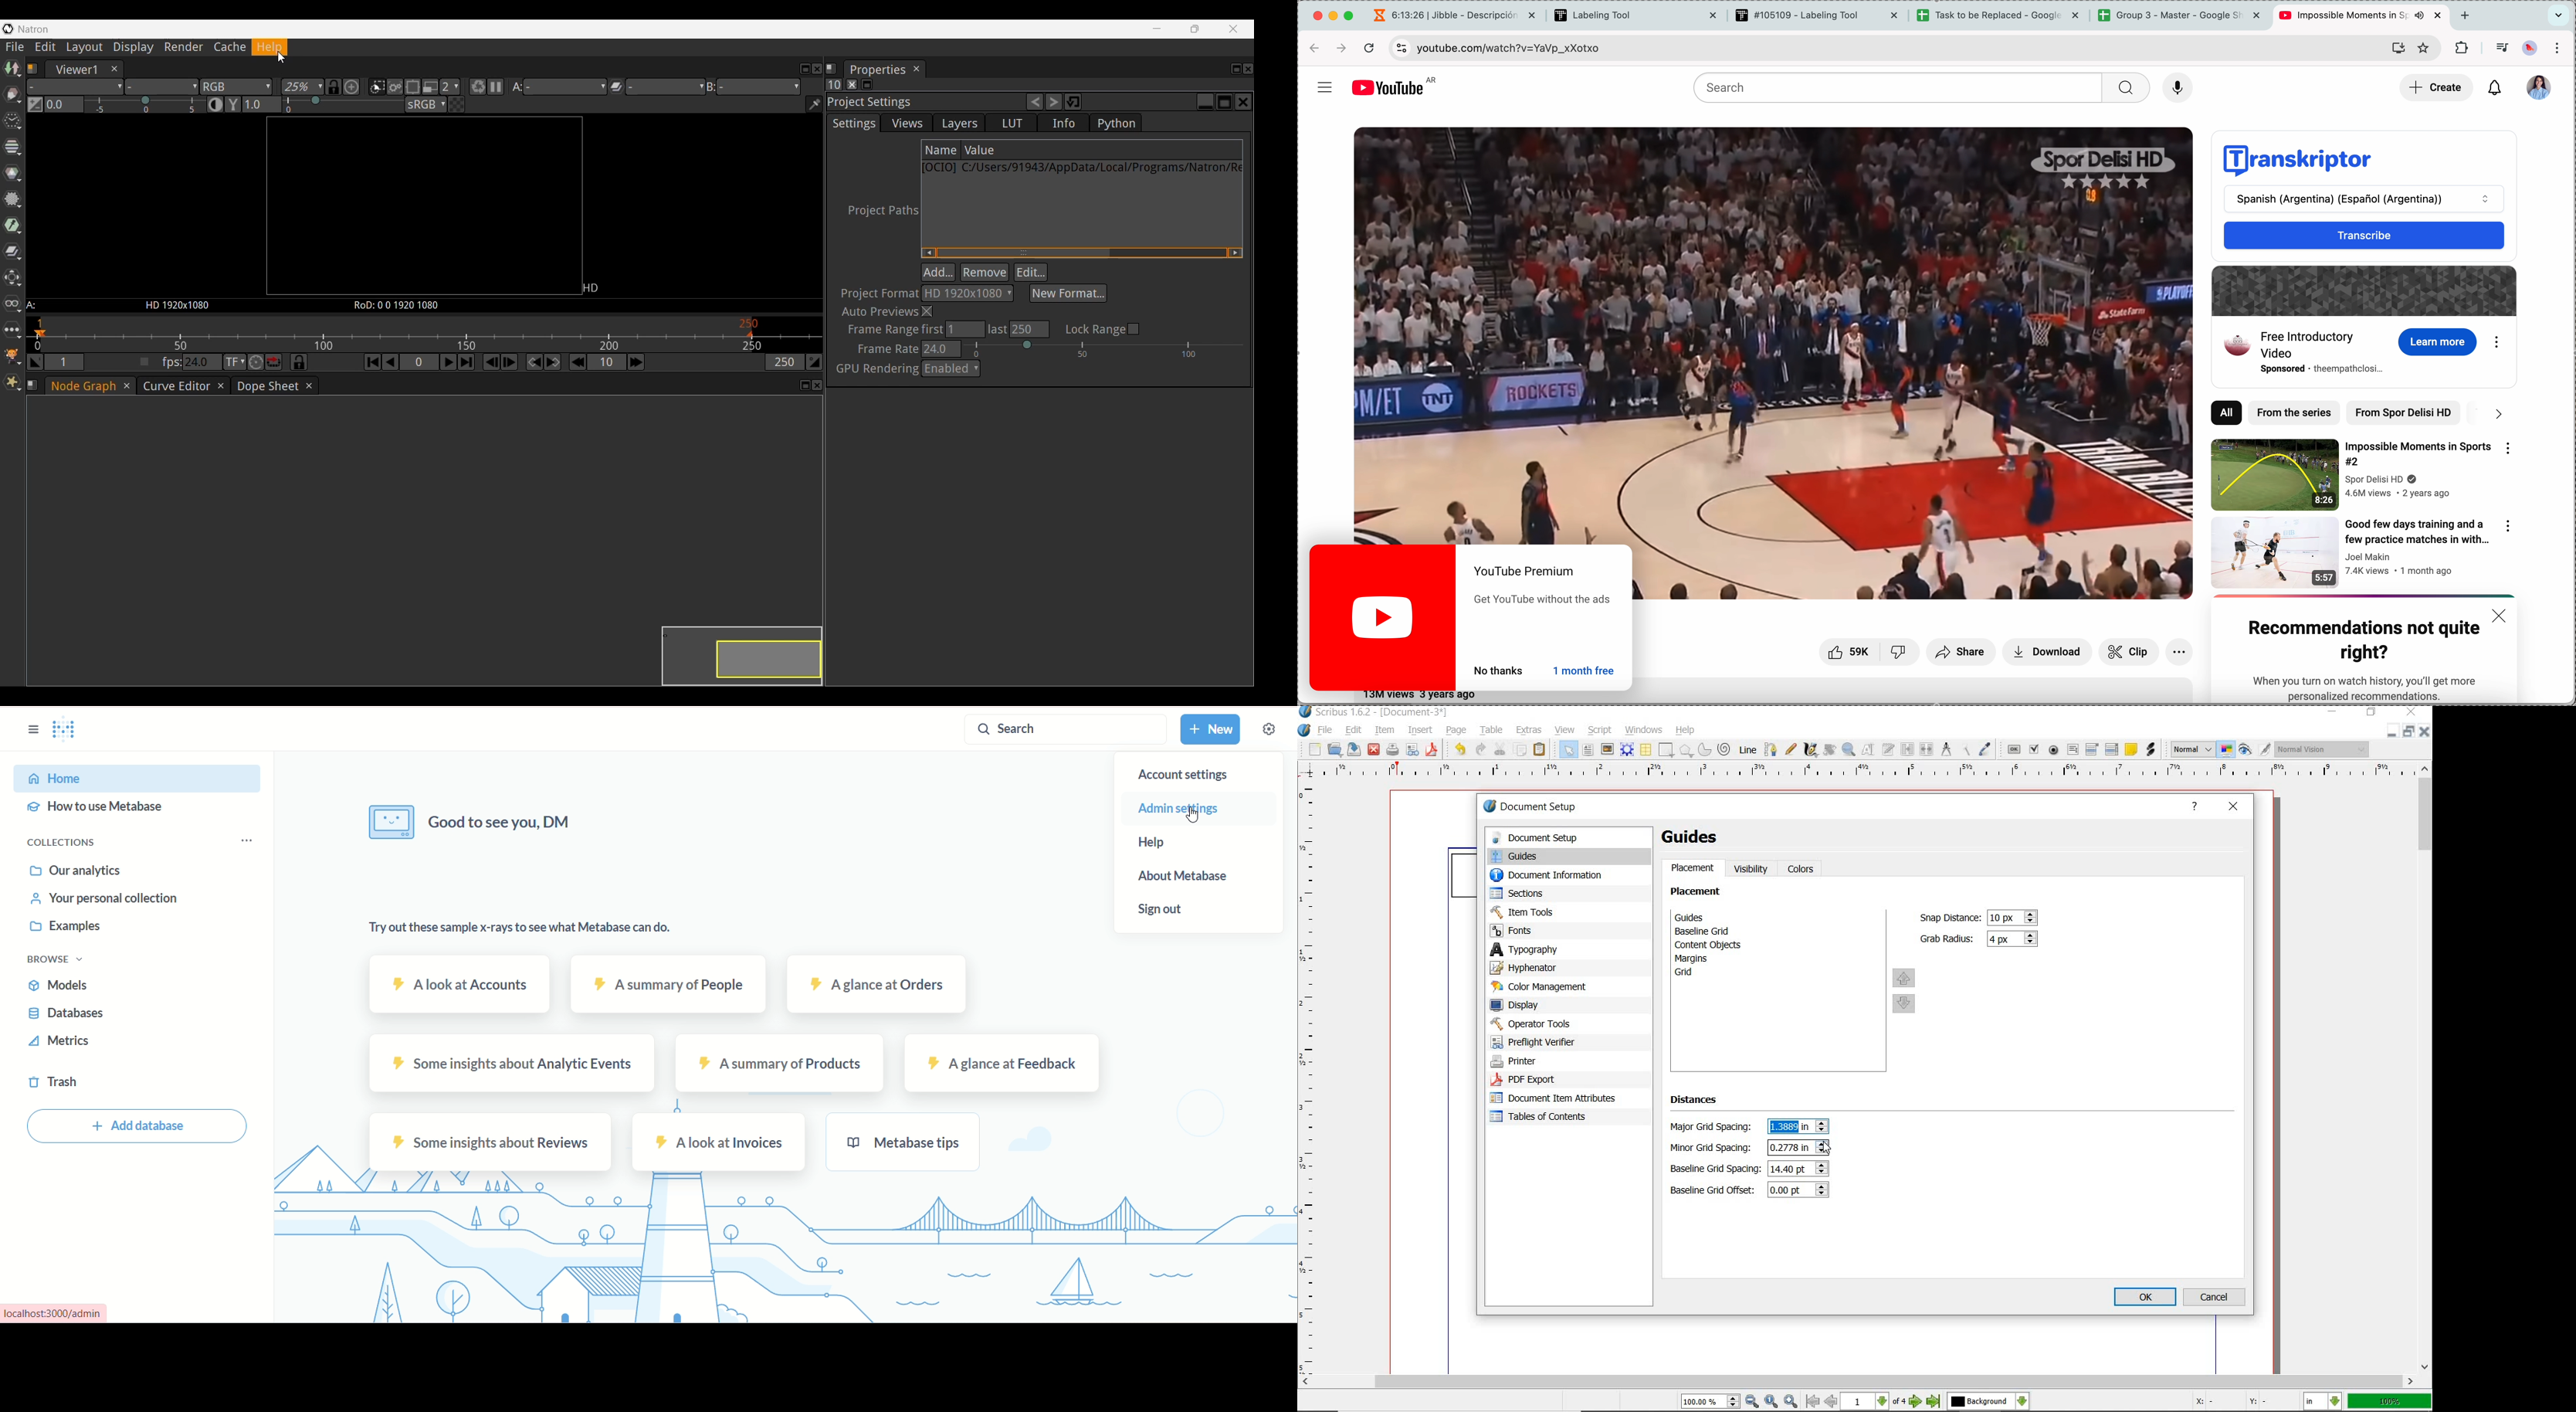  I want to click on major grid spacing value, so click(1791, 1127).